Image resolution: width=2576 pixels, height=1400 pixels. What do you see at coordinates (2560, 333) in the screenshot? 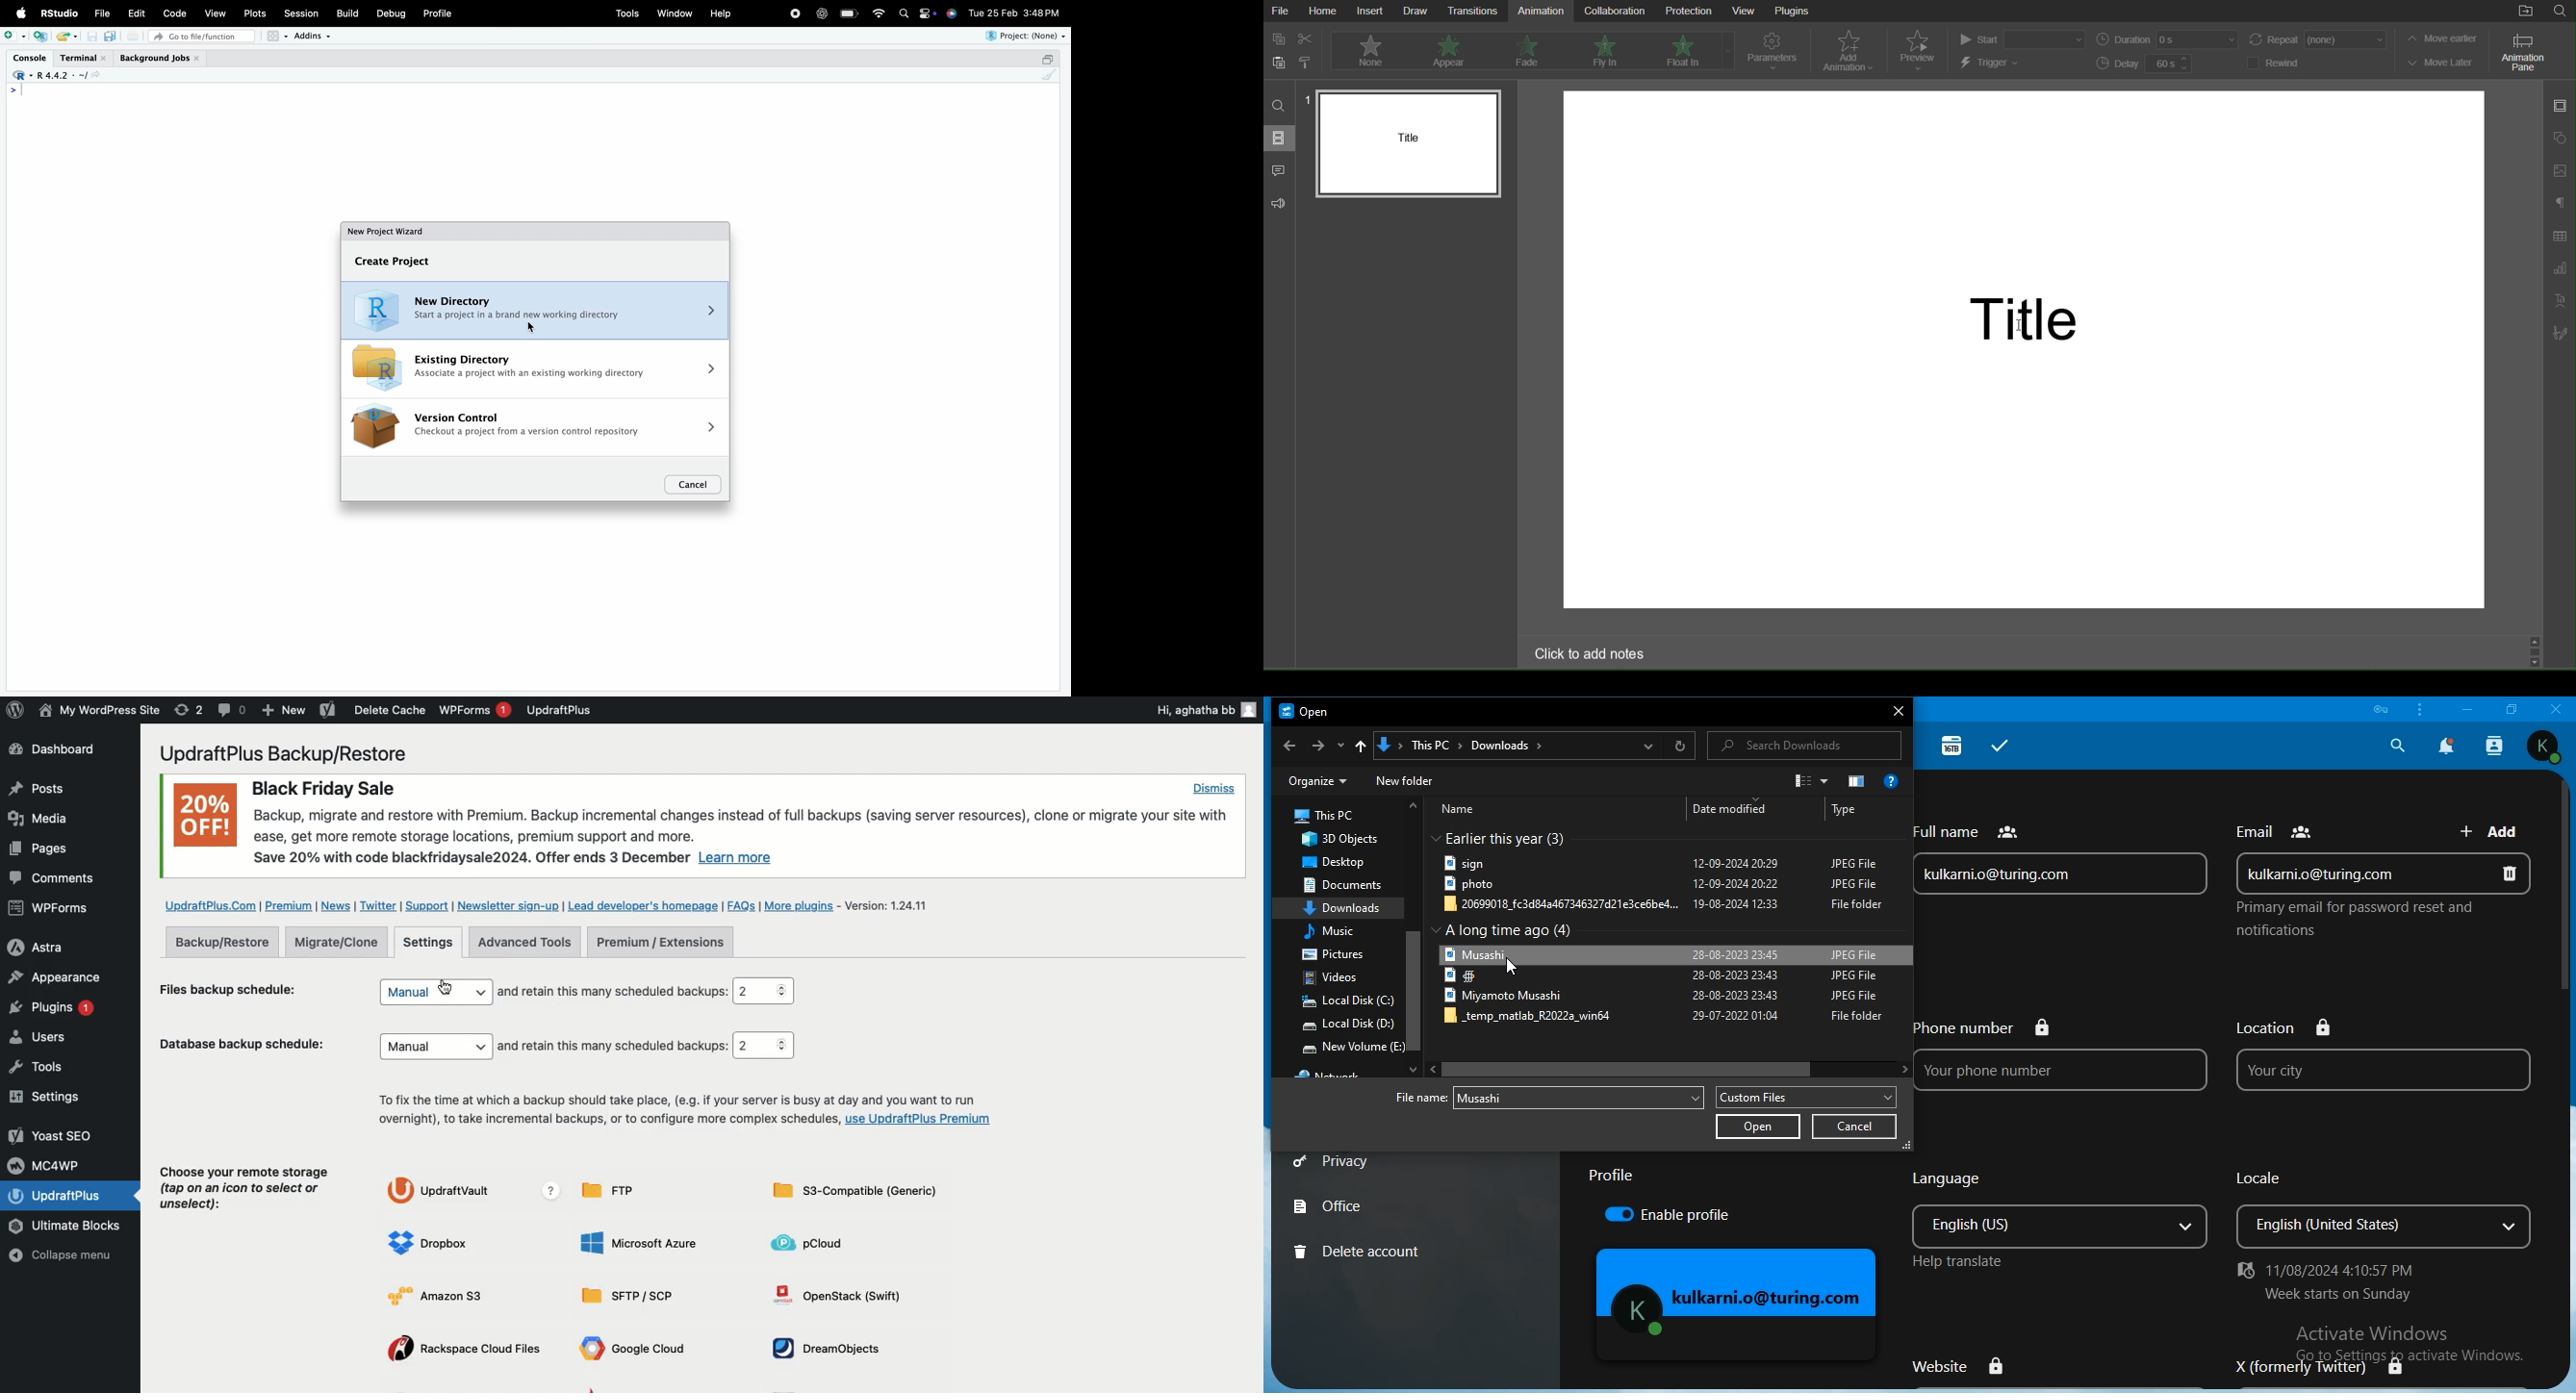
I see `Signature` at bounding box center [2560, 333].